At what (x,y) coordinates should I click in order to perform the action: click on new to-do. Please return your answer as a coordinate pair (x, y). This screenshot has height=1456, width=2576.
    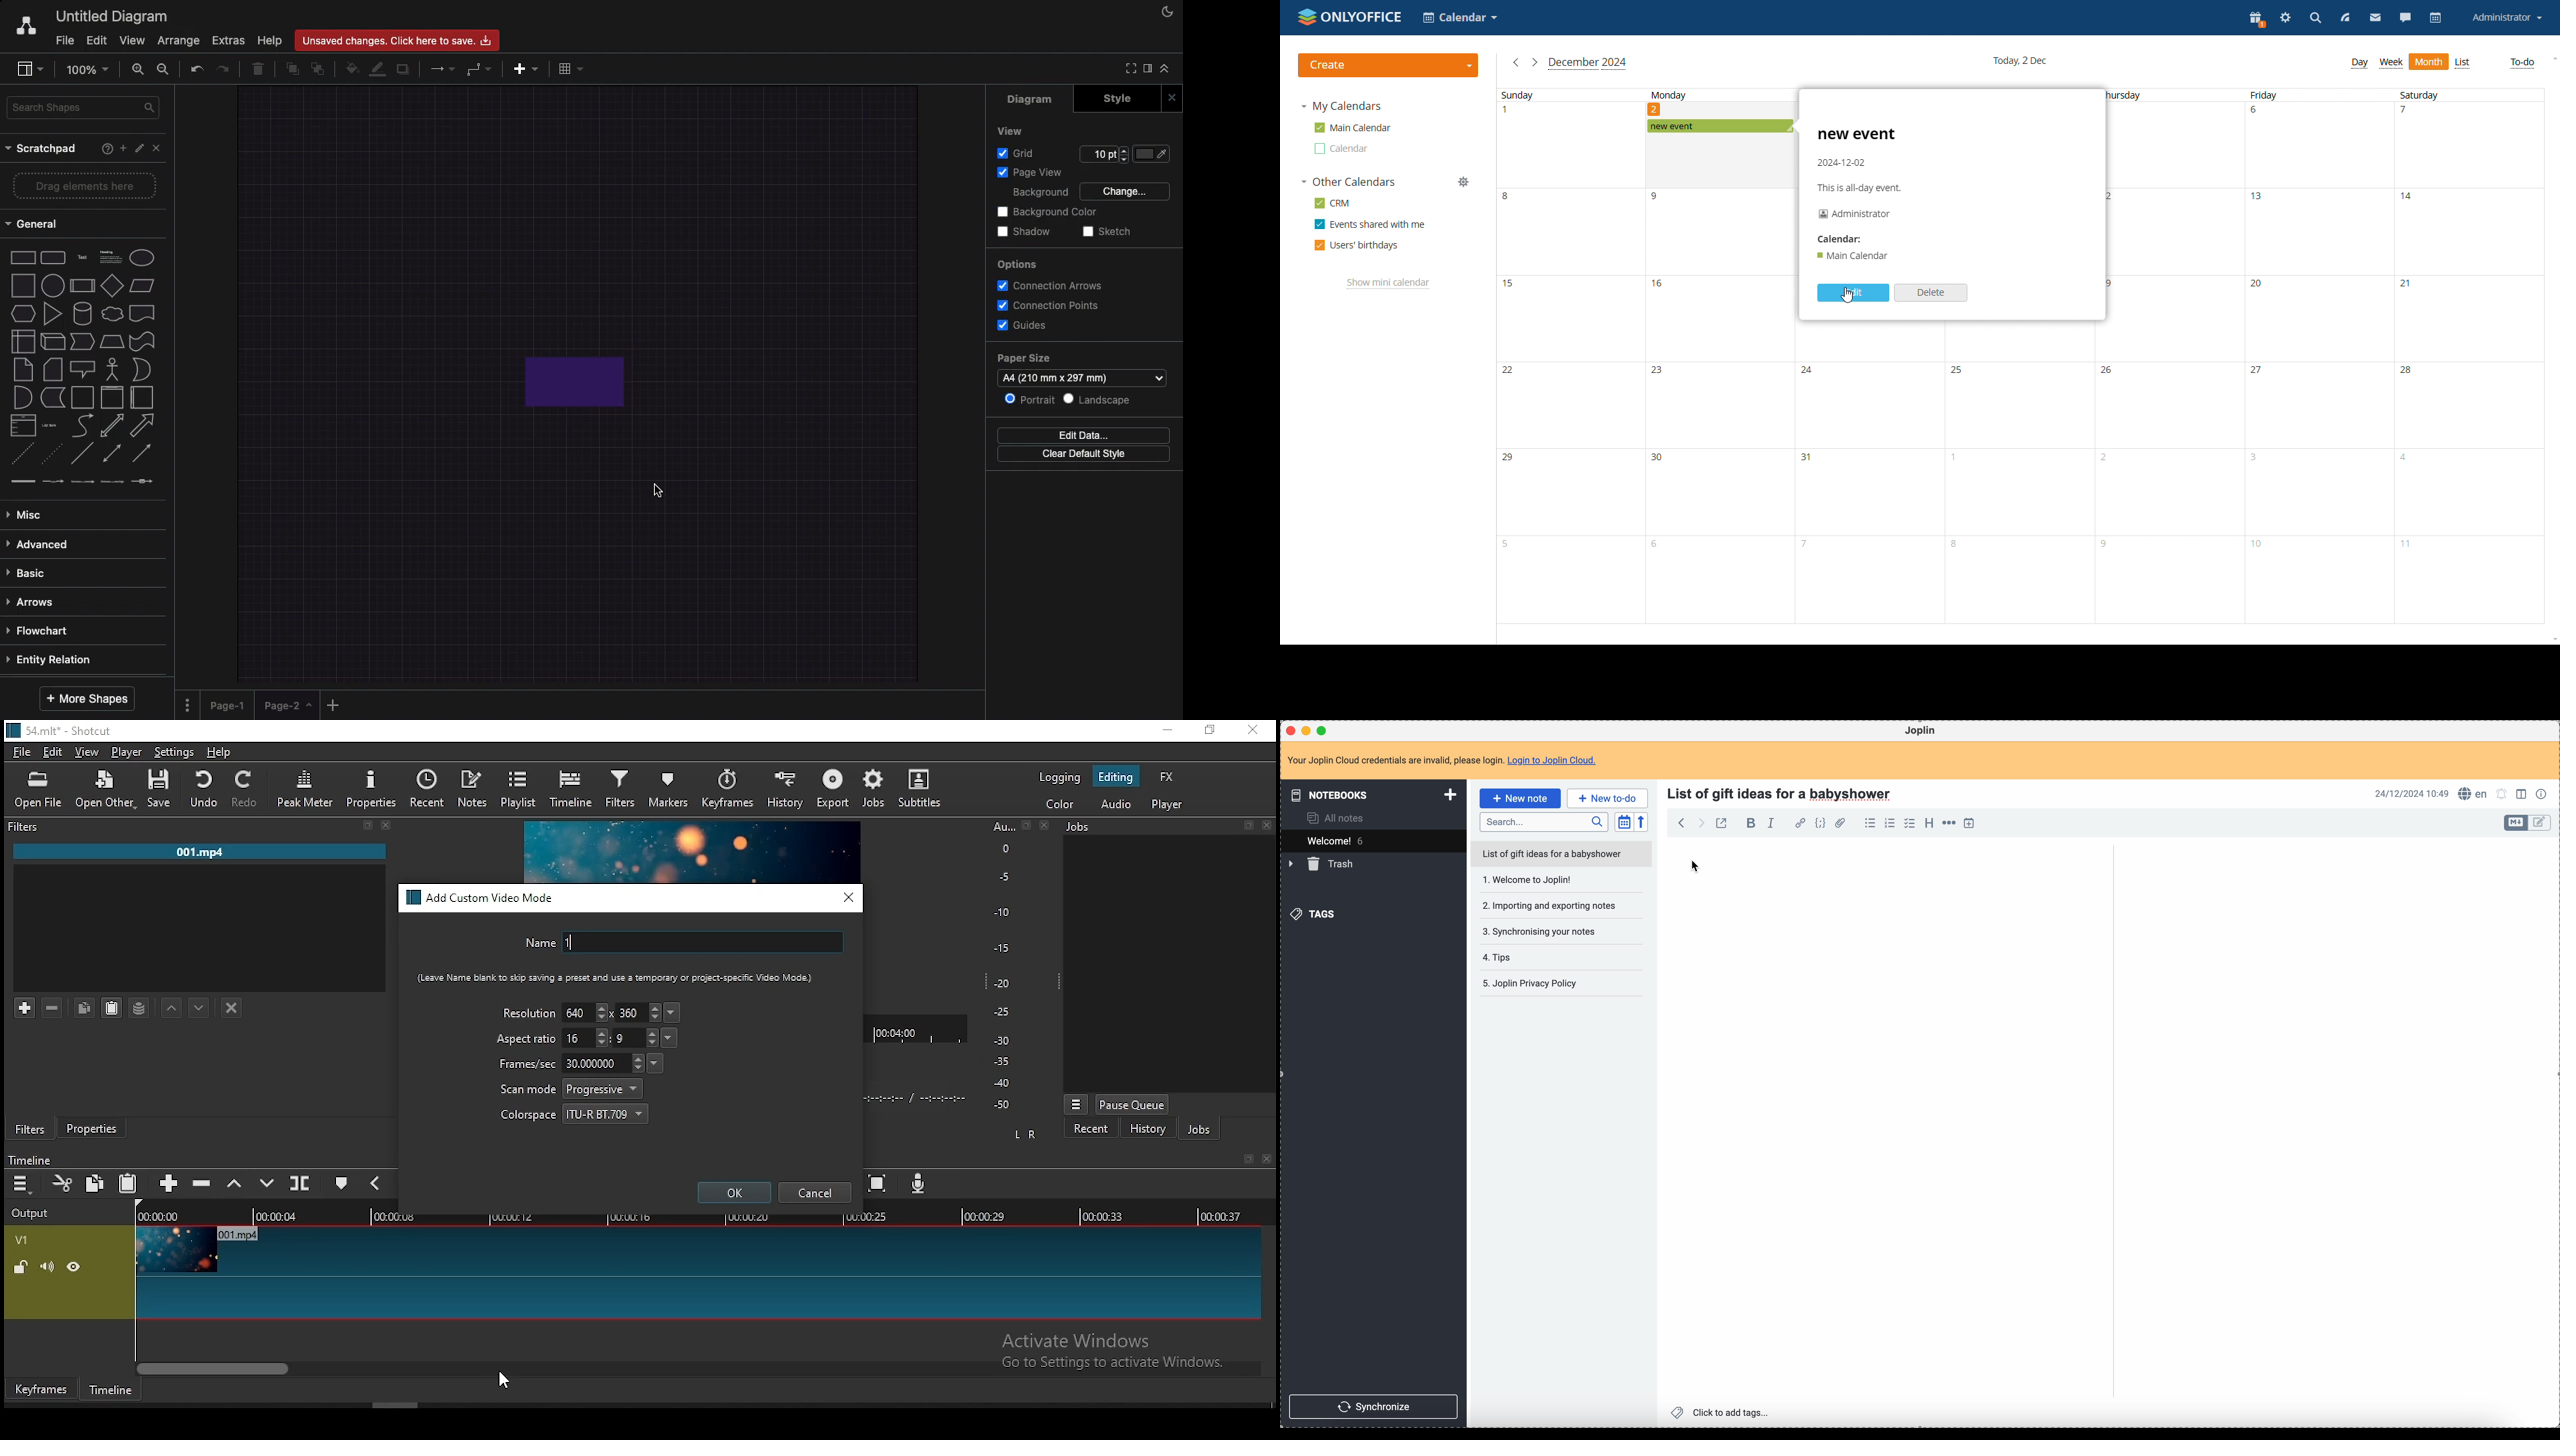
    Looking at the image, I should click on (1607, 797).